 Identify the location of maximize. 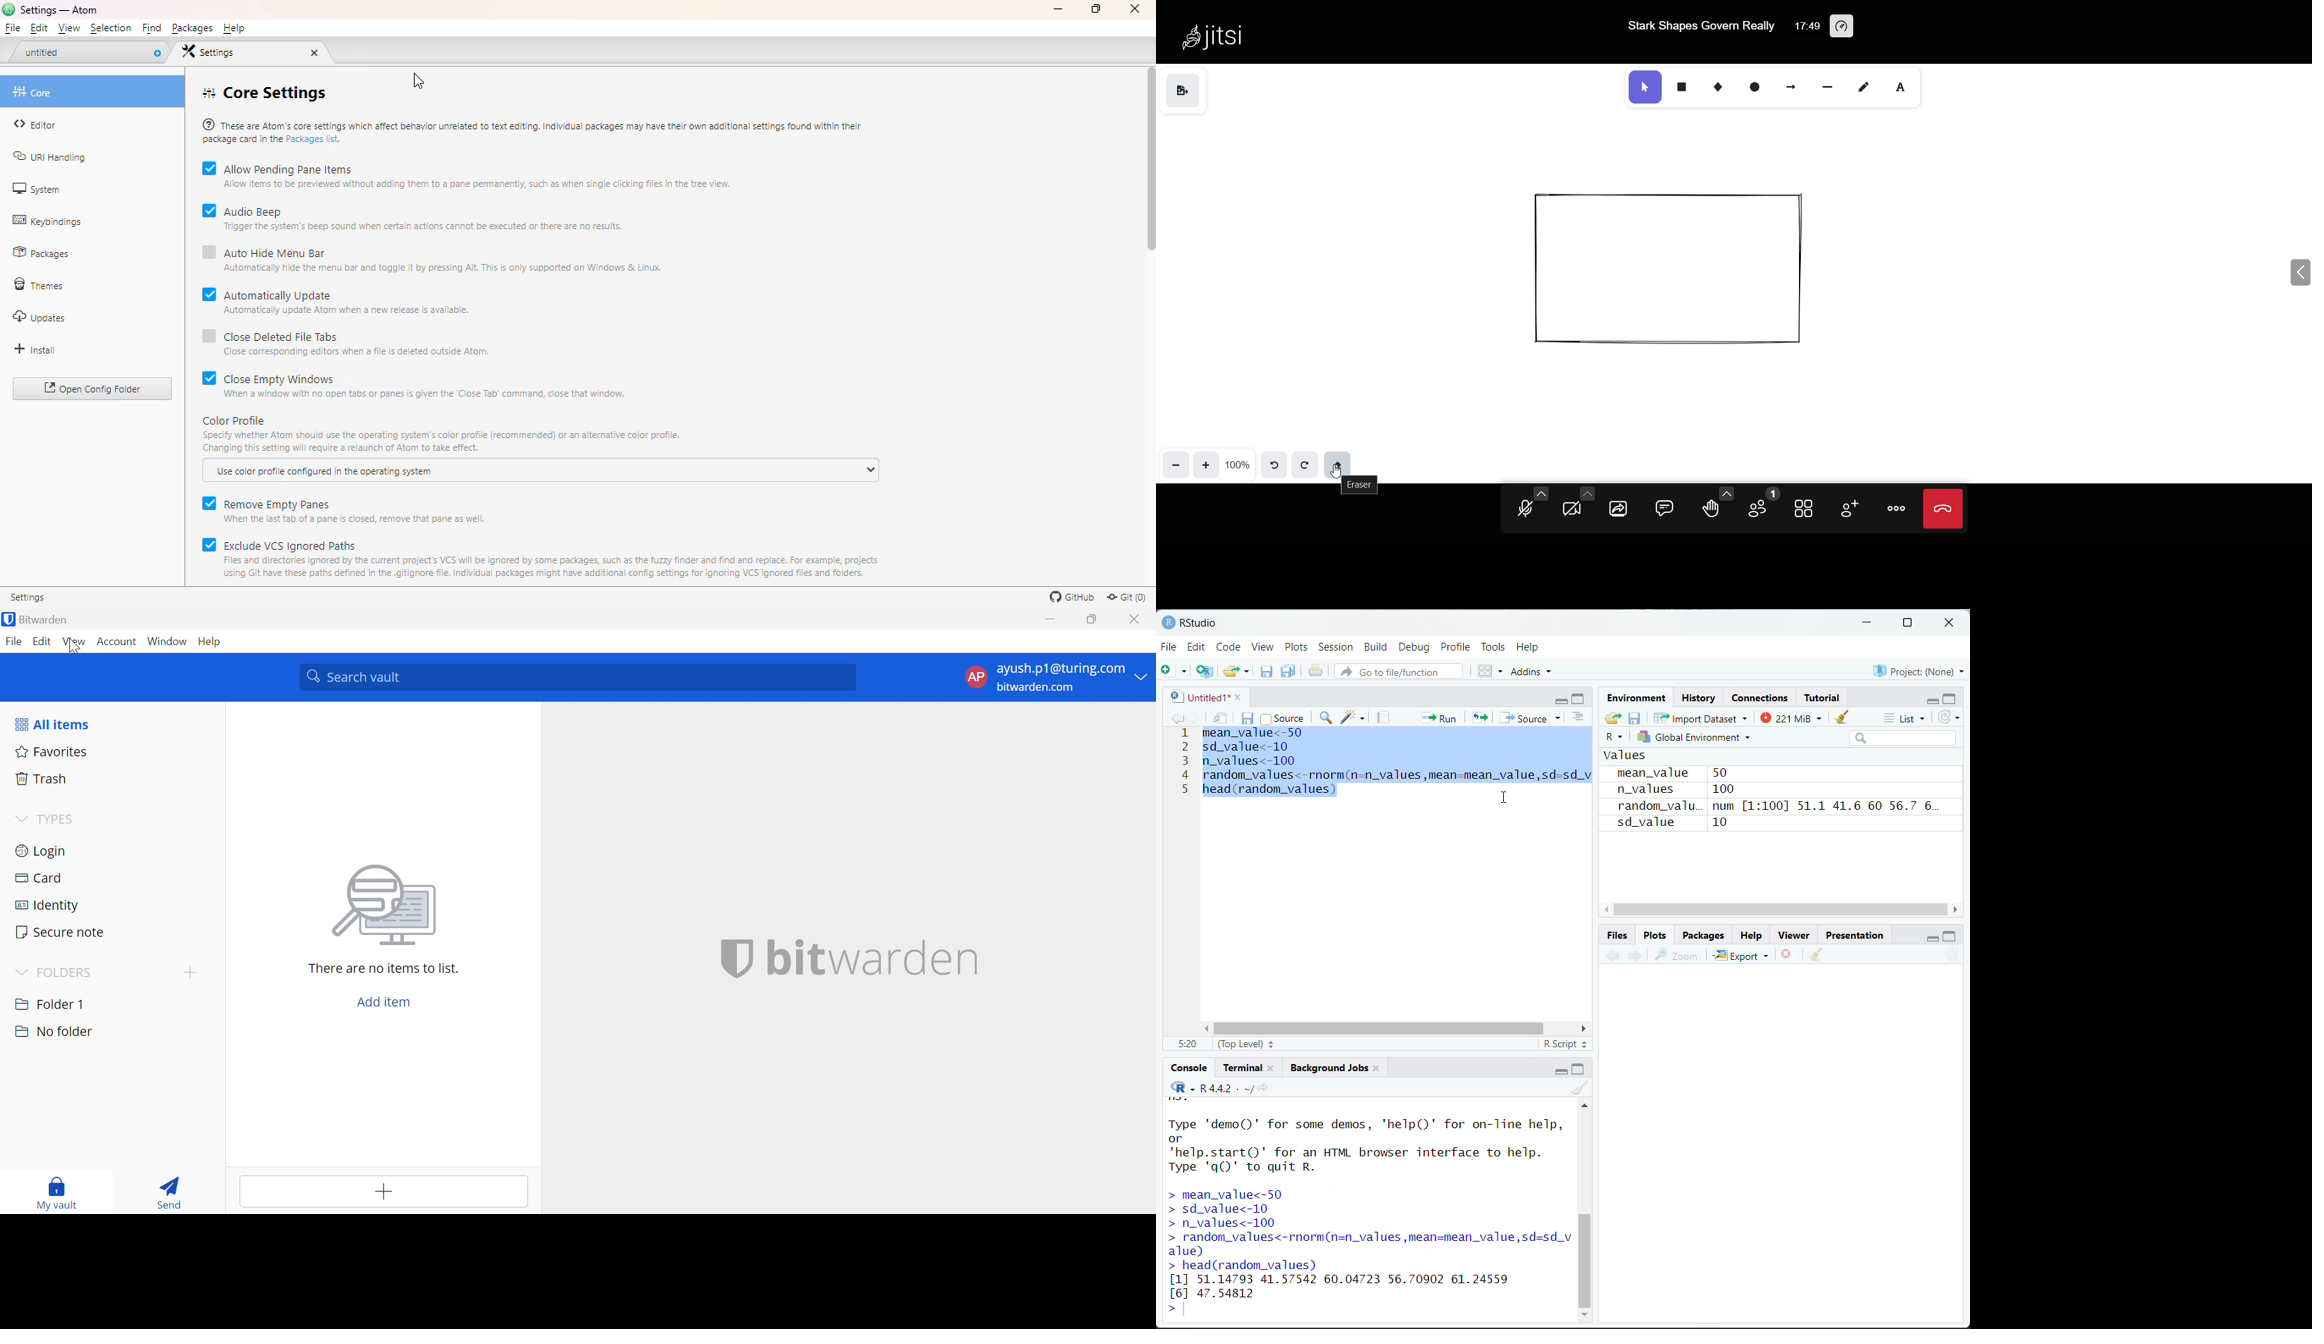
(1951, 698).